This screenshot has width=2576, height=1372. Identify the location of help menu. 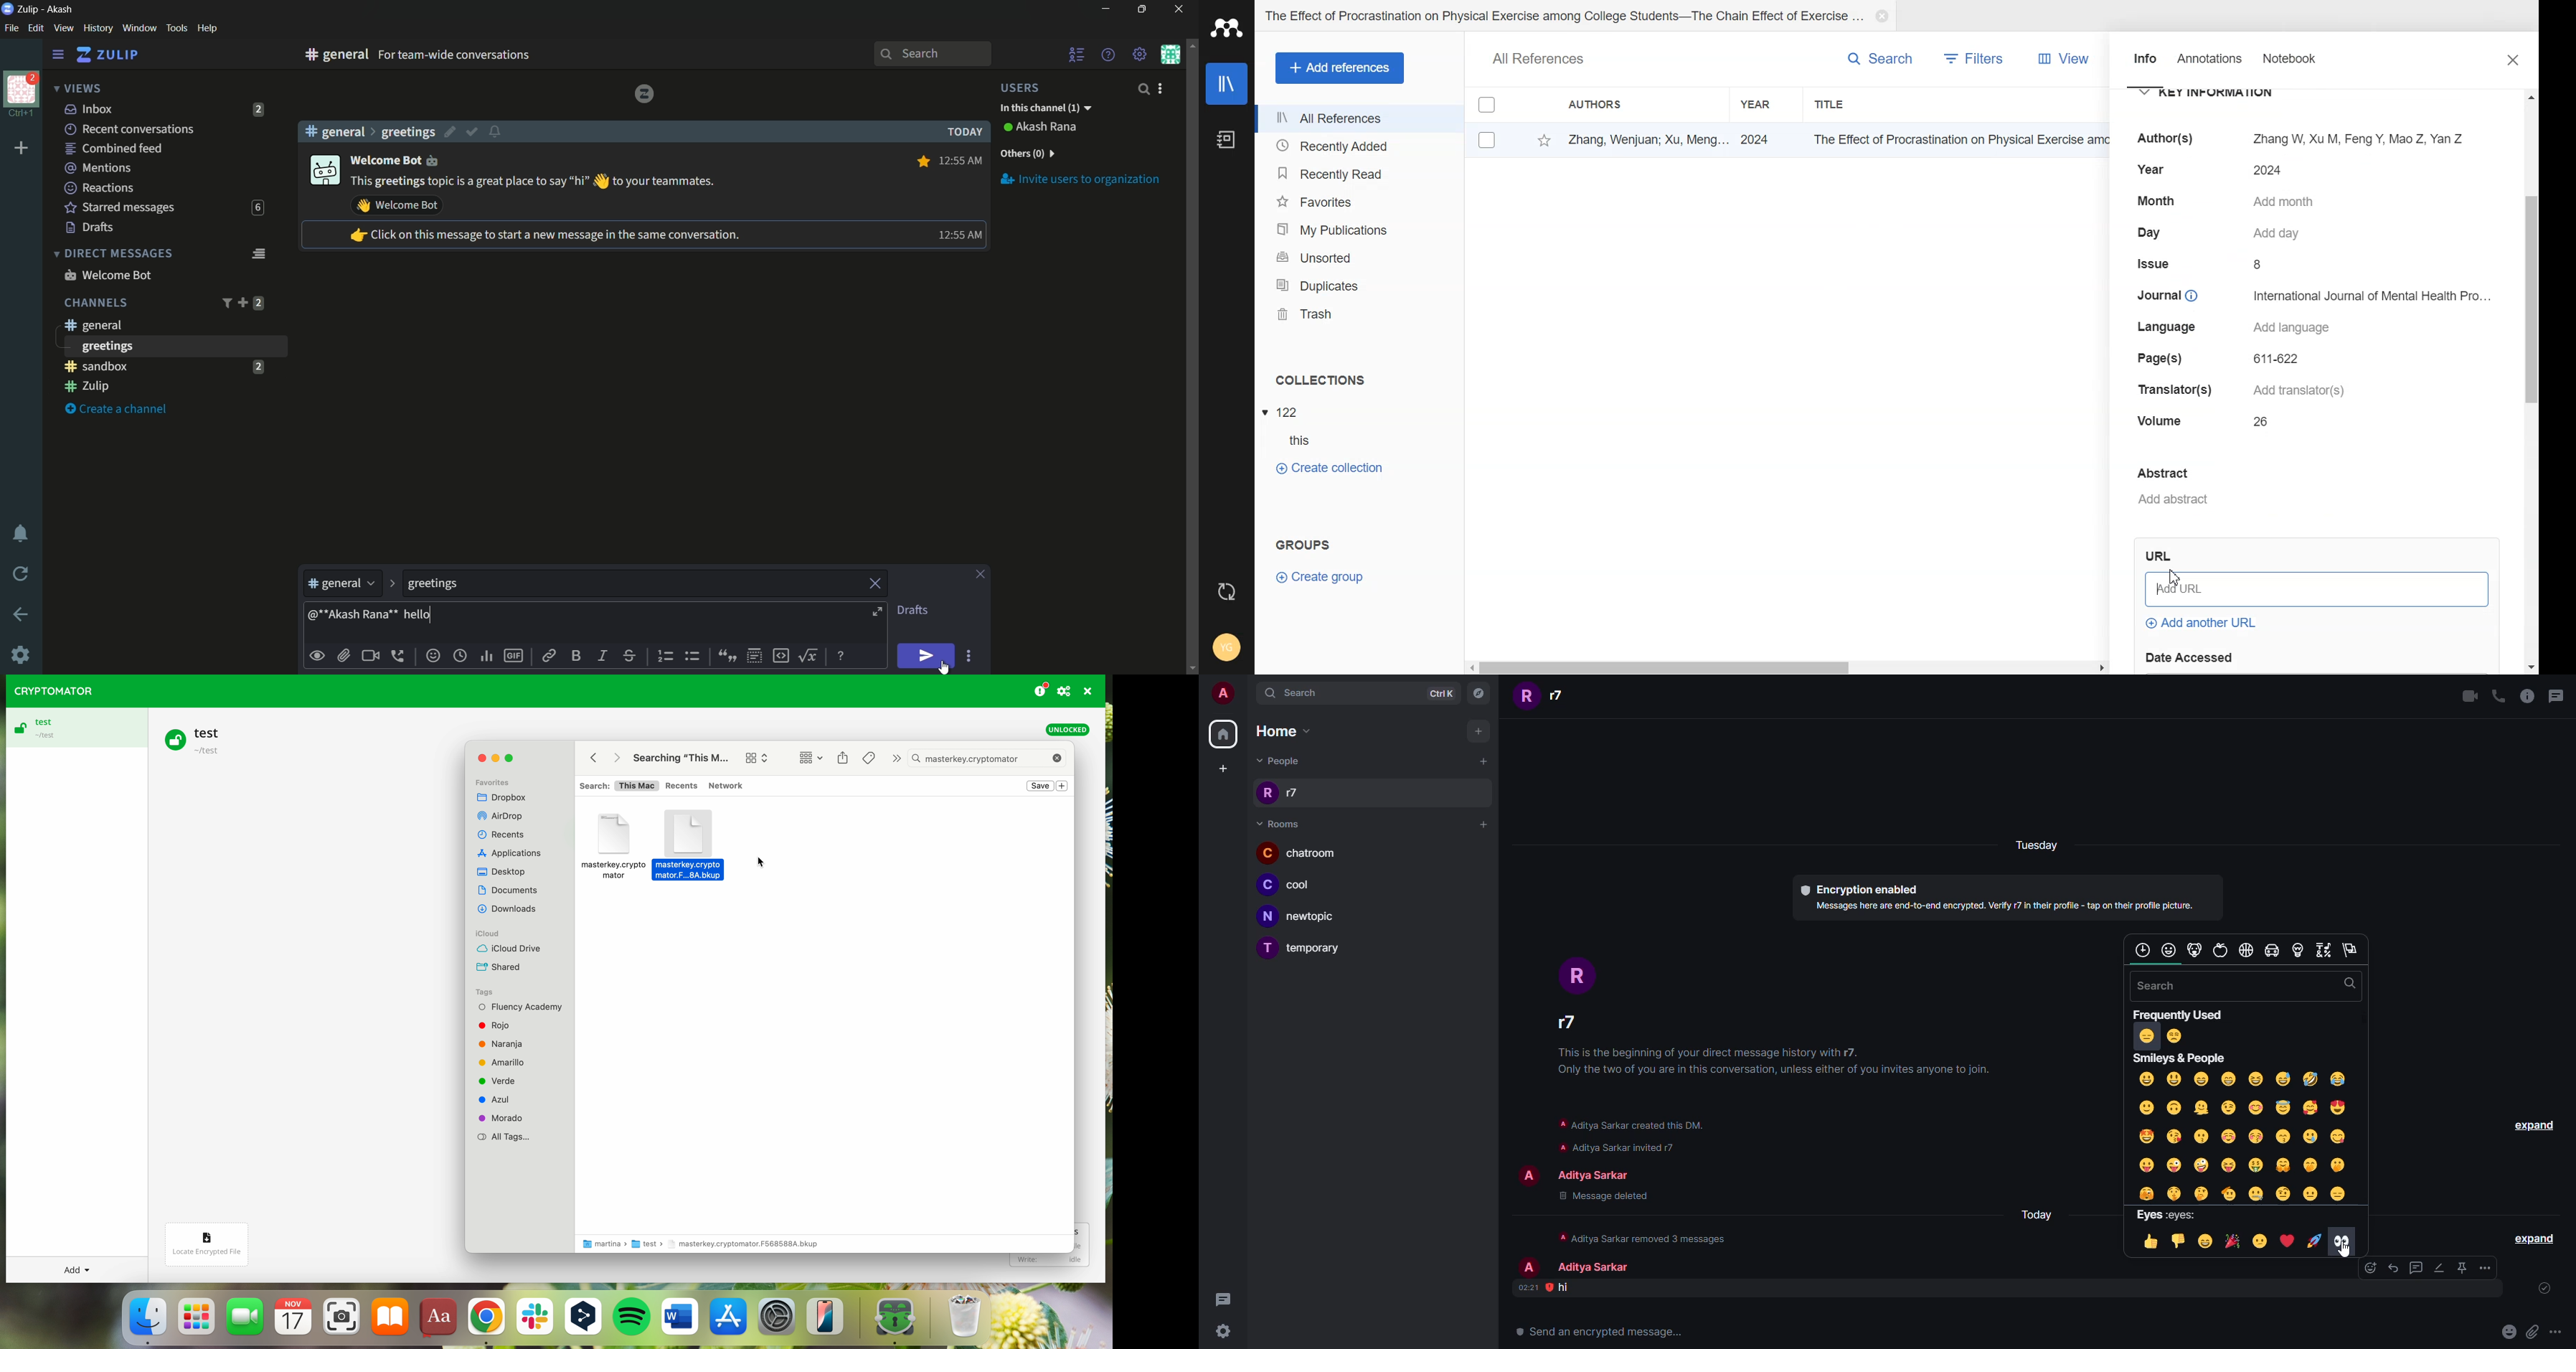
(207, 29).